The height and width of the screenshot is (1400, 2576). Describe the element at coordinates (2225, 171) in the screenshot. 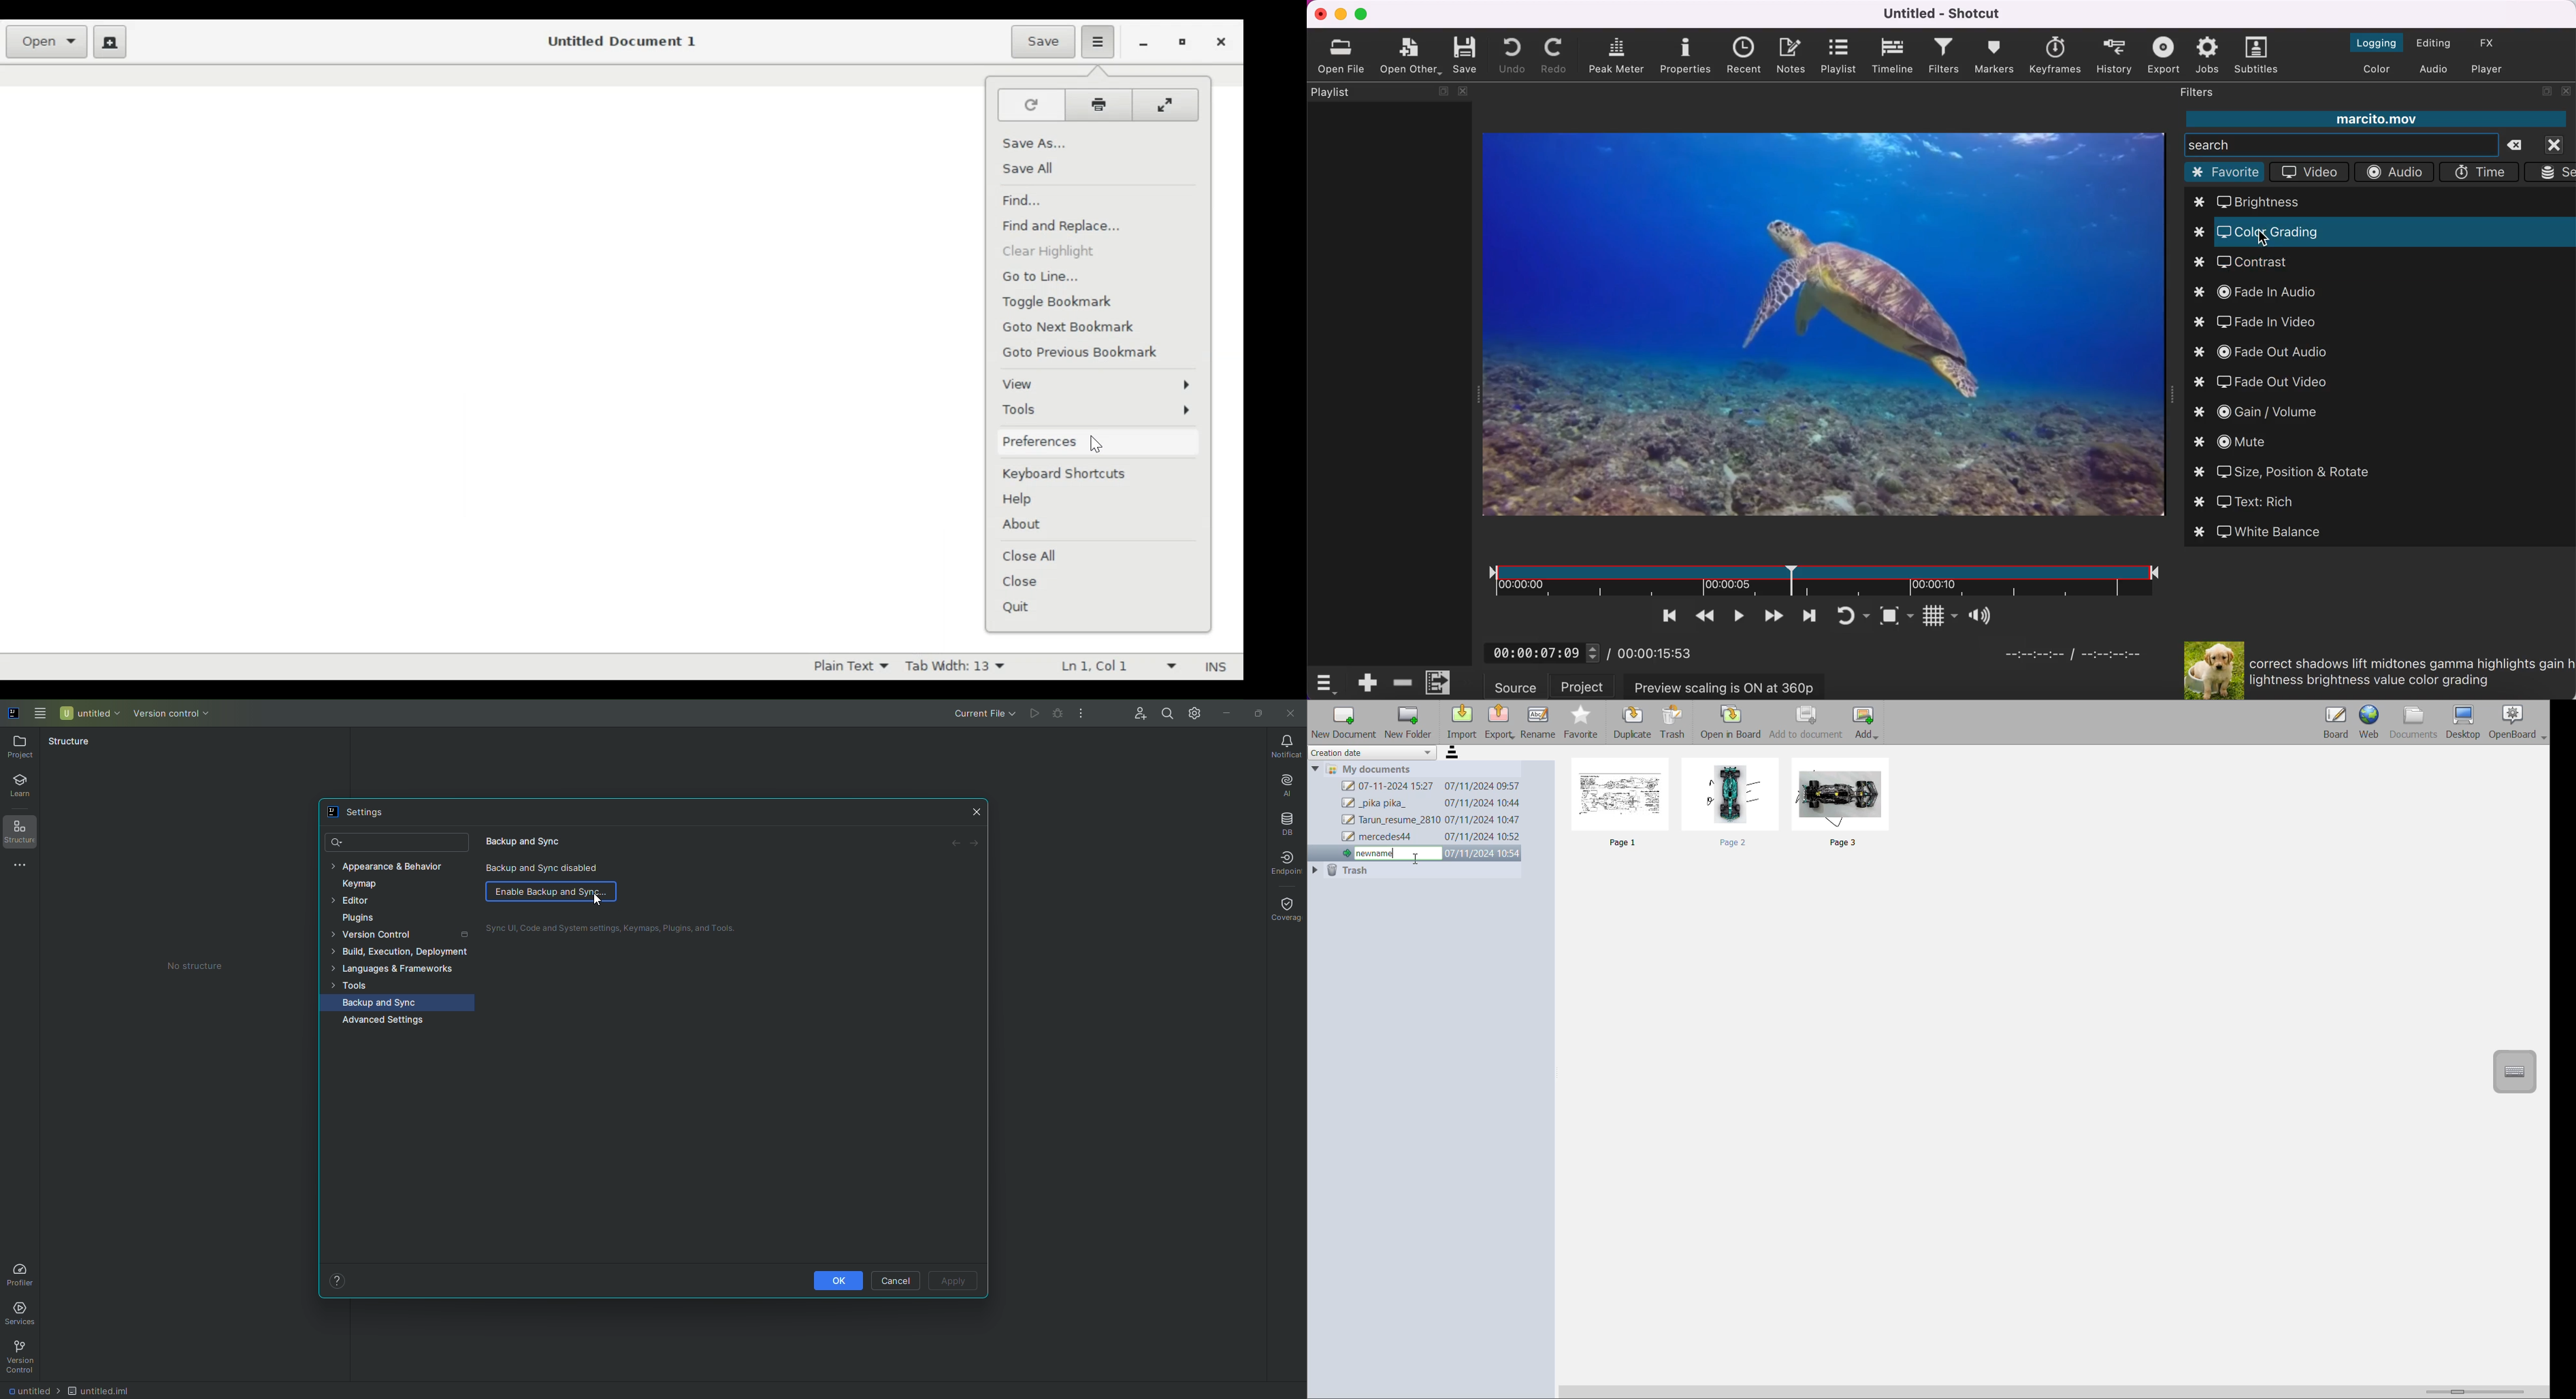

I see `favorite` at that location.